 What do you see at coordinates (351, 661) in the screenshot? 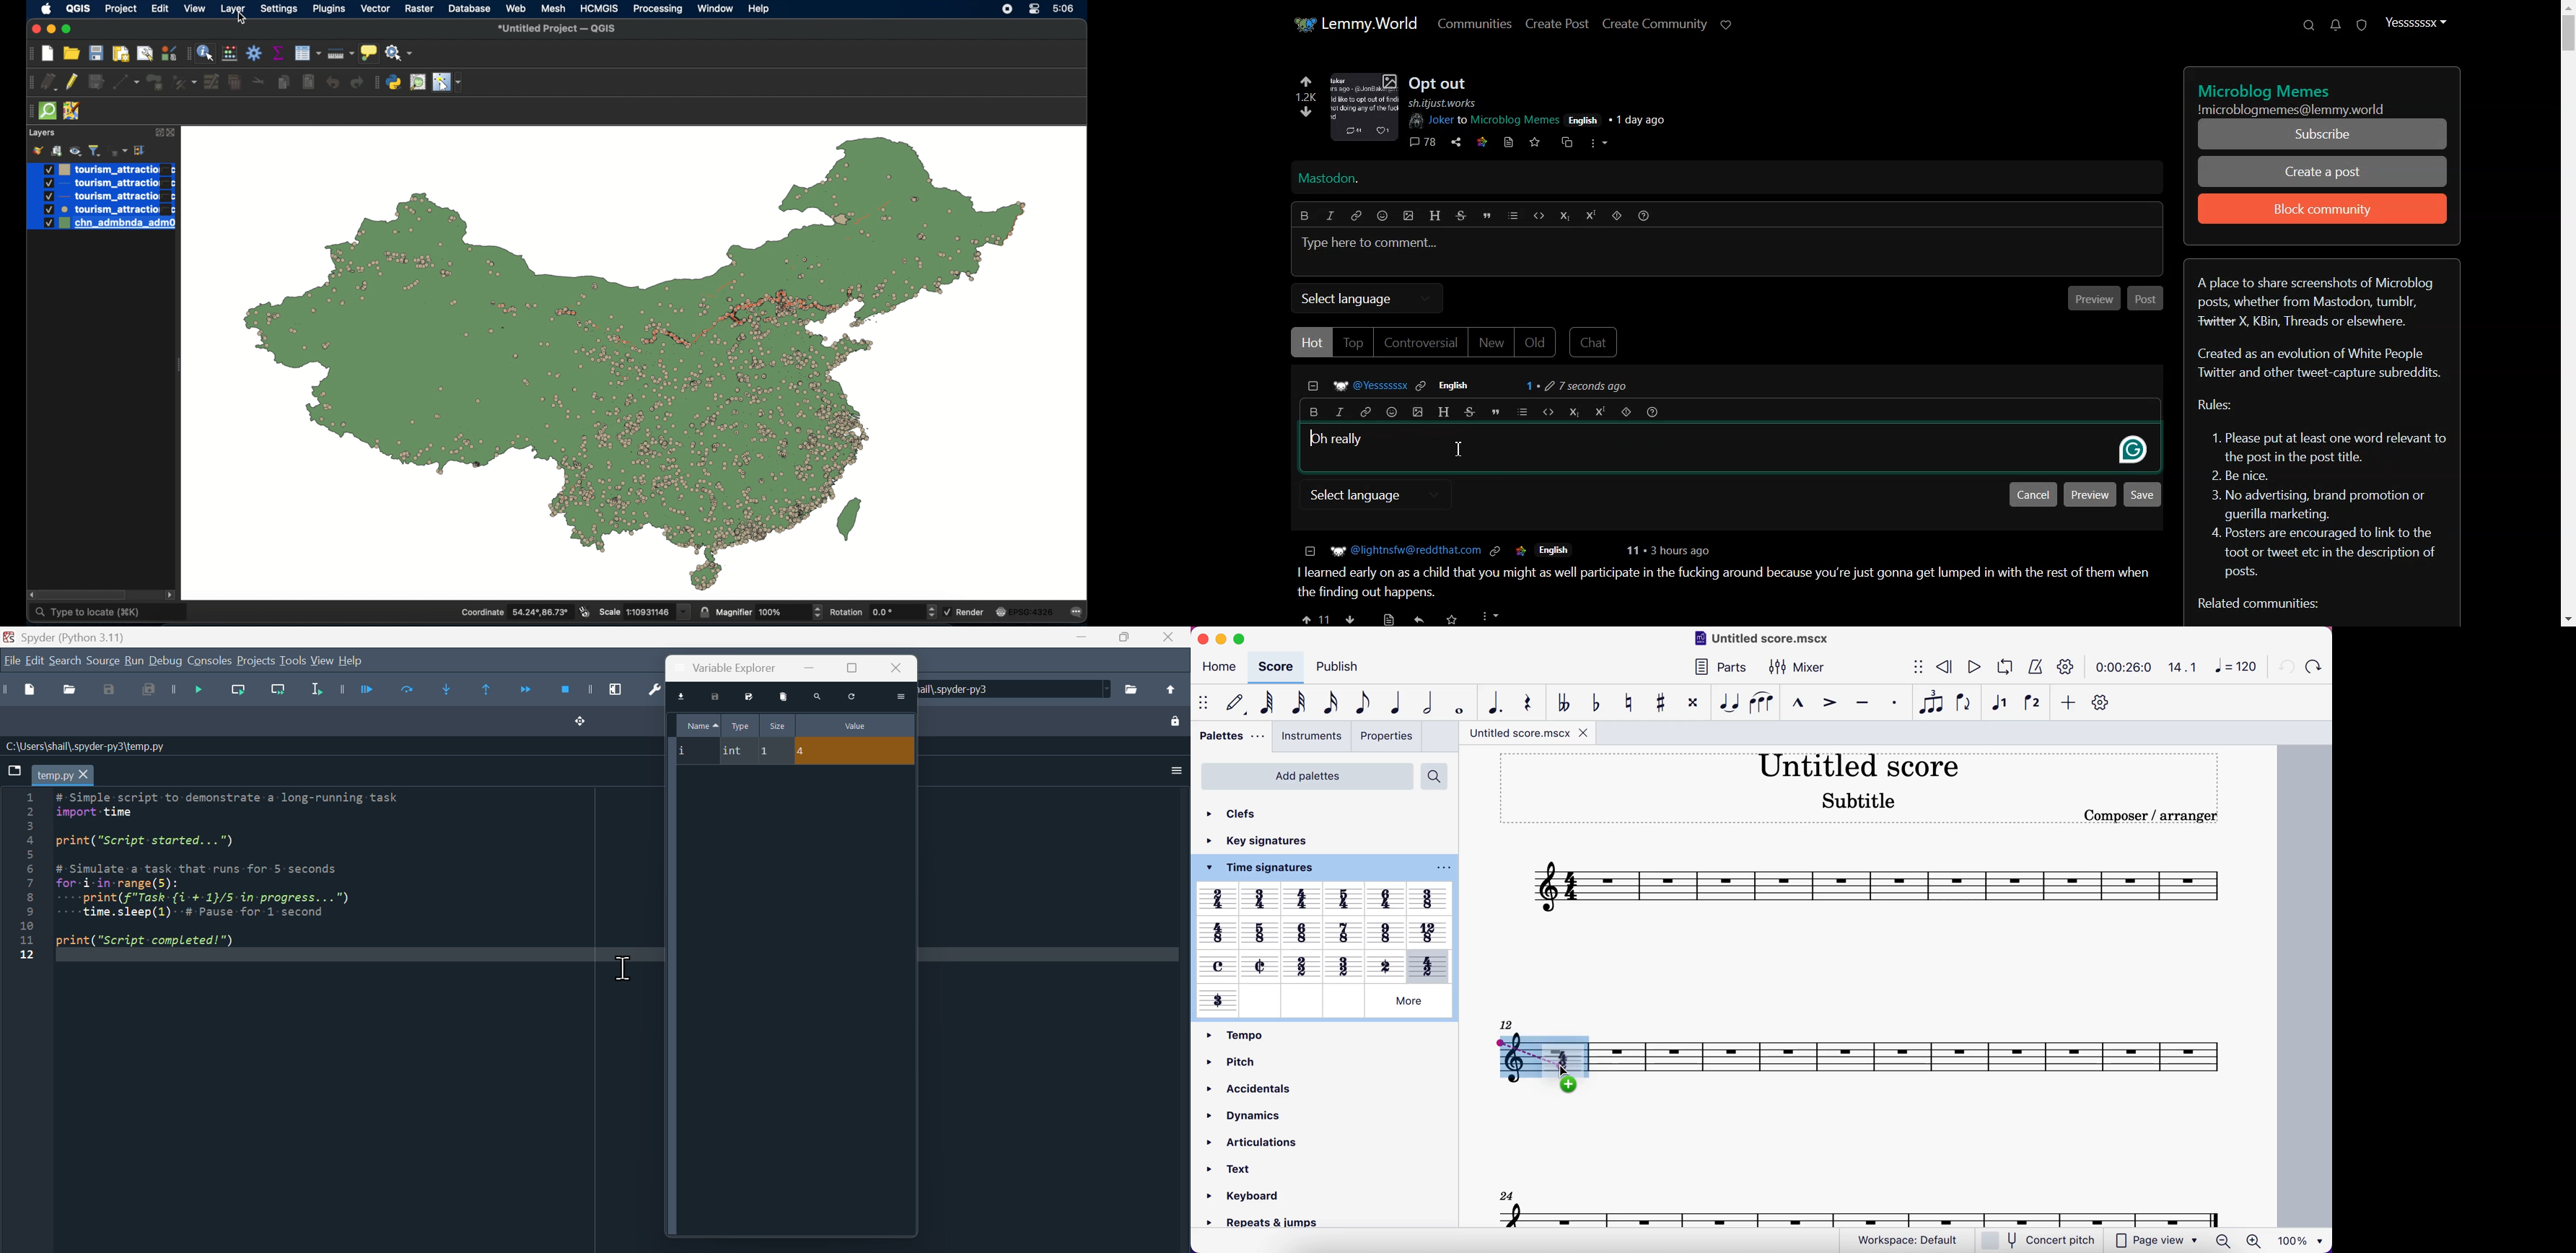
I see `help` at bounding box center [351, 661].